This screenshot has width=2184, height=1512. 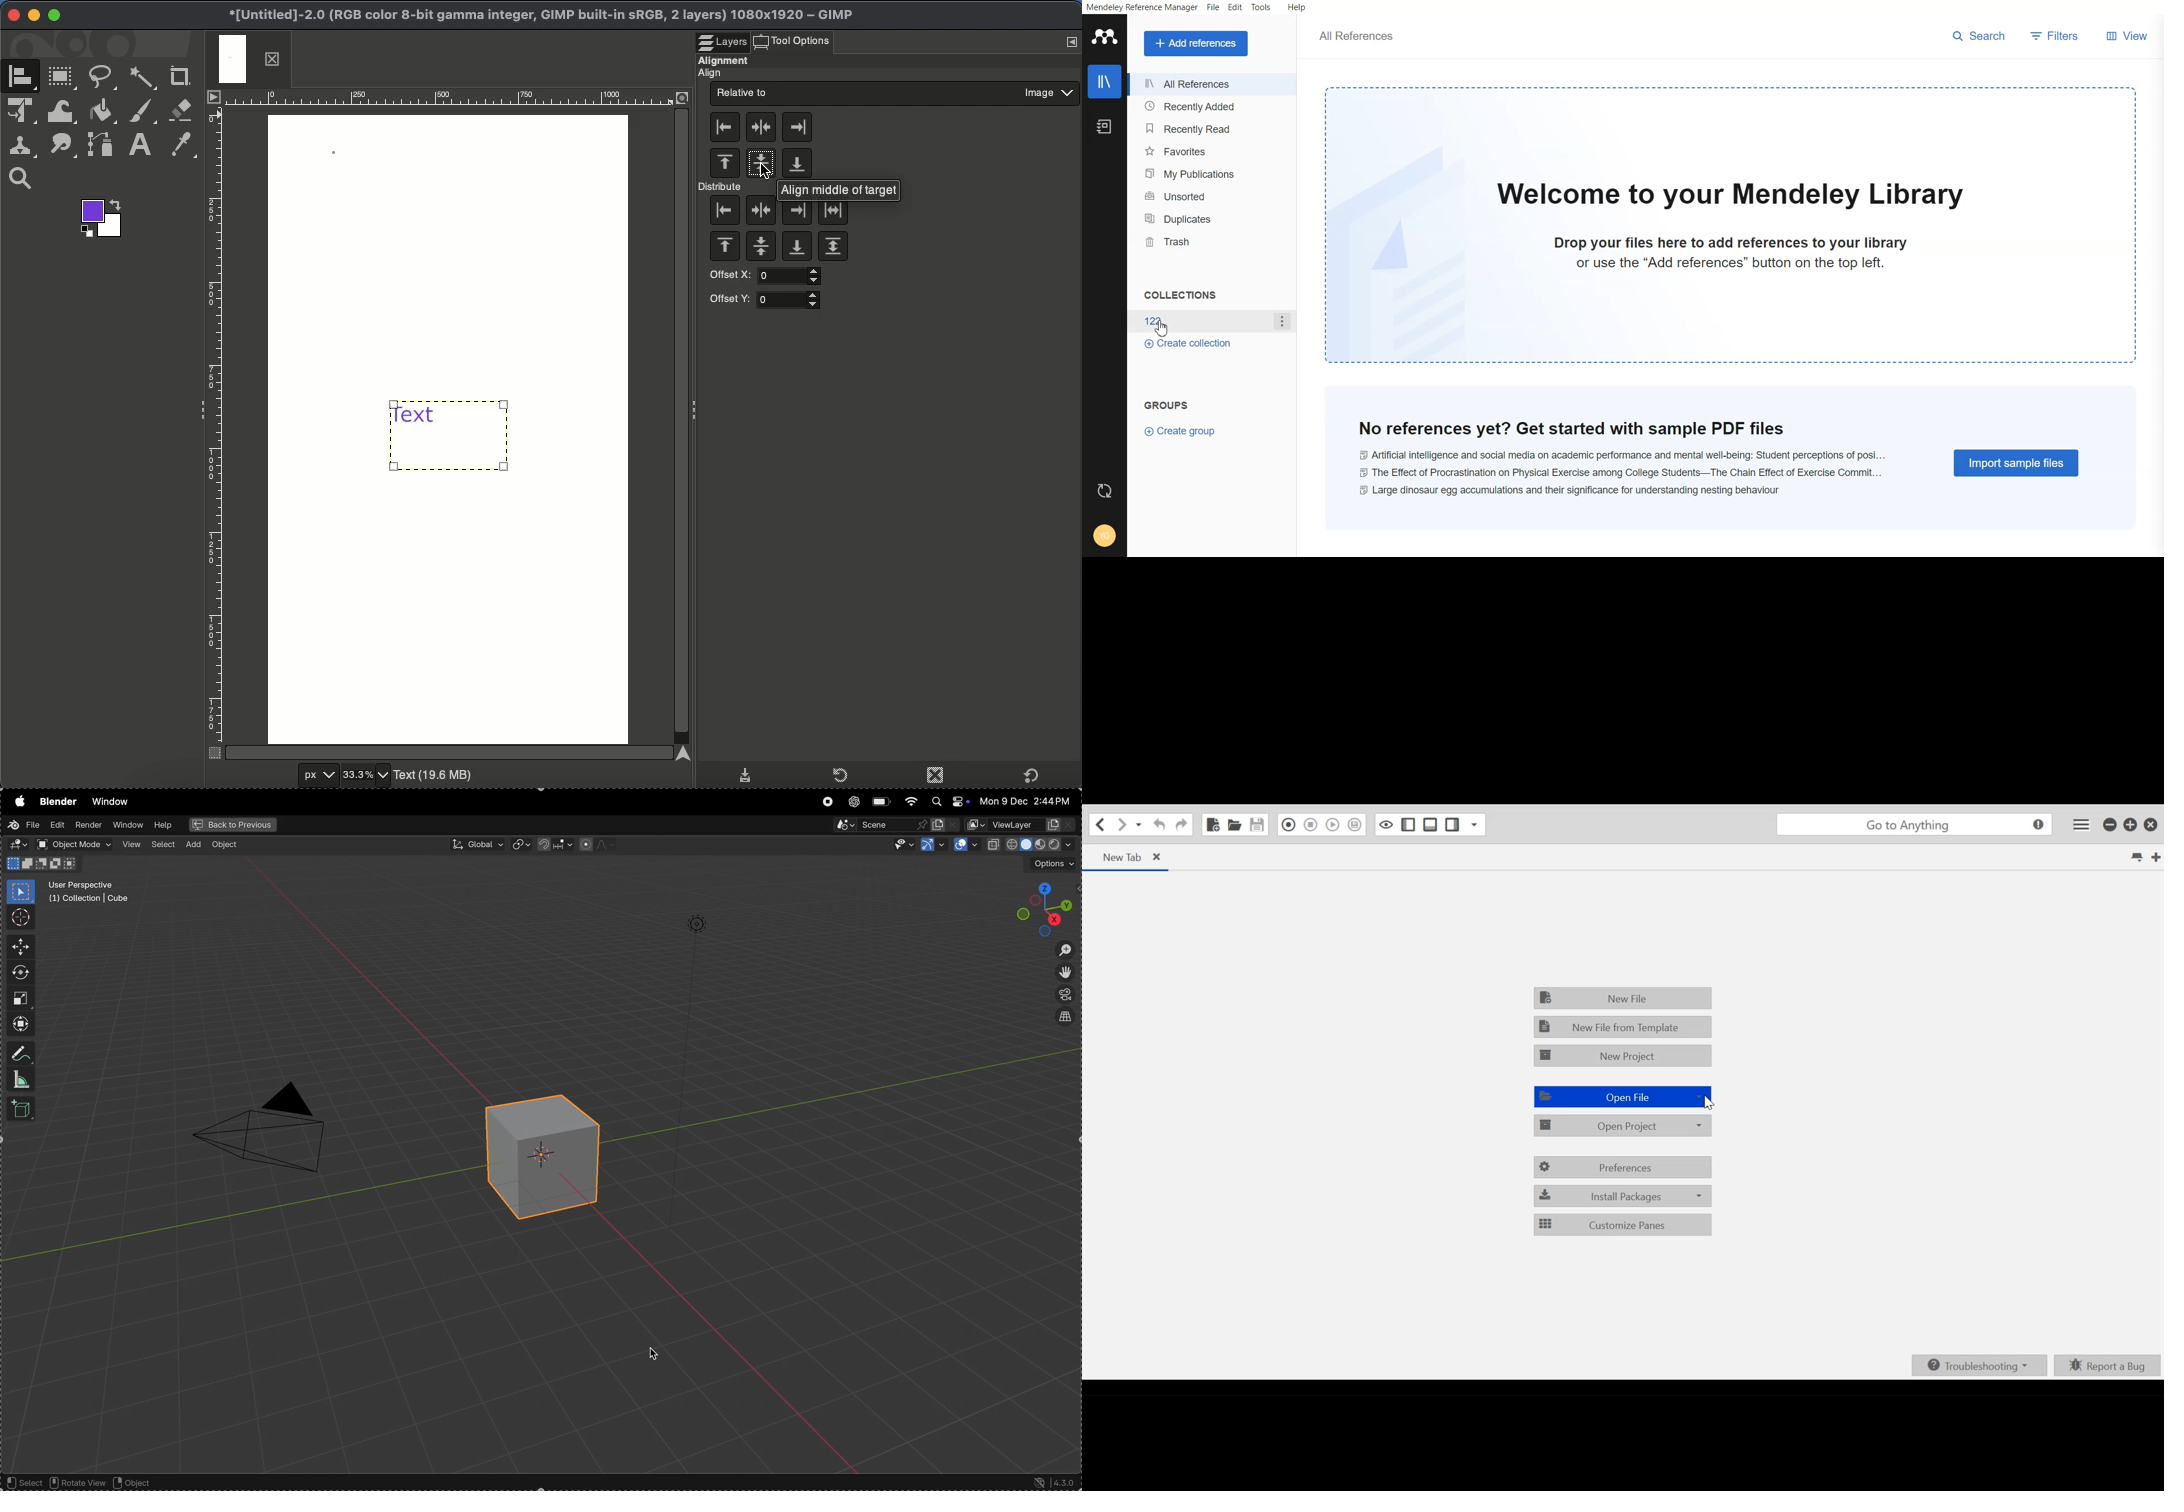 What do you see at coordinates (1281, 321) in the screenshot?
I see `More` at bounding box center [1281, 321].